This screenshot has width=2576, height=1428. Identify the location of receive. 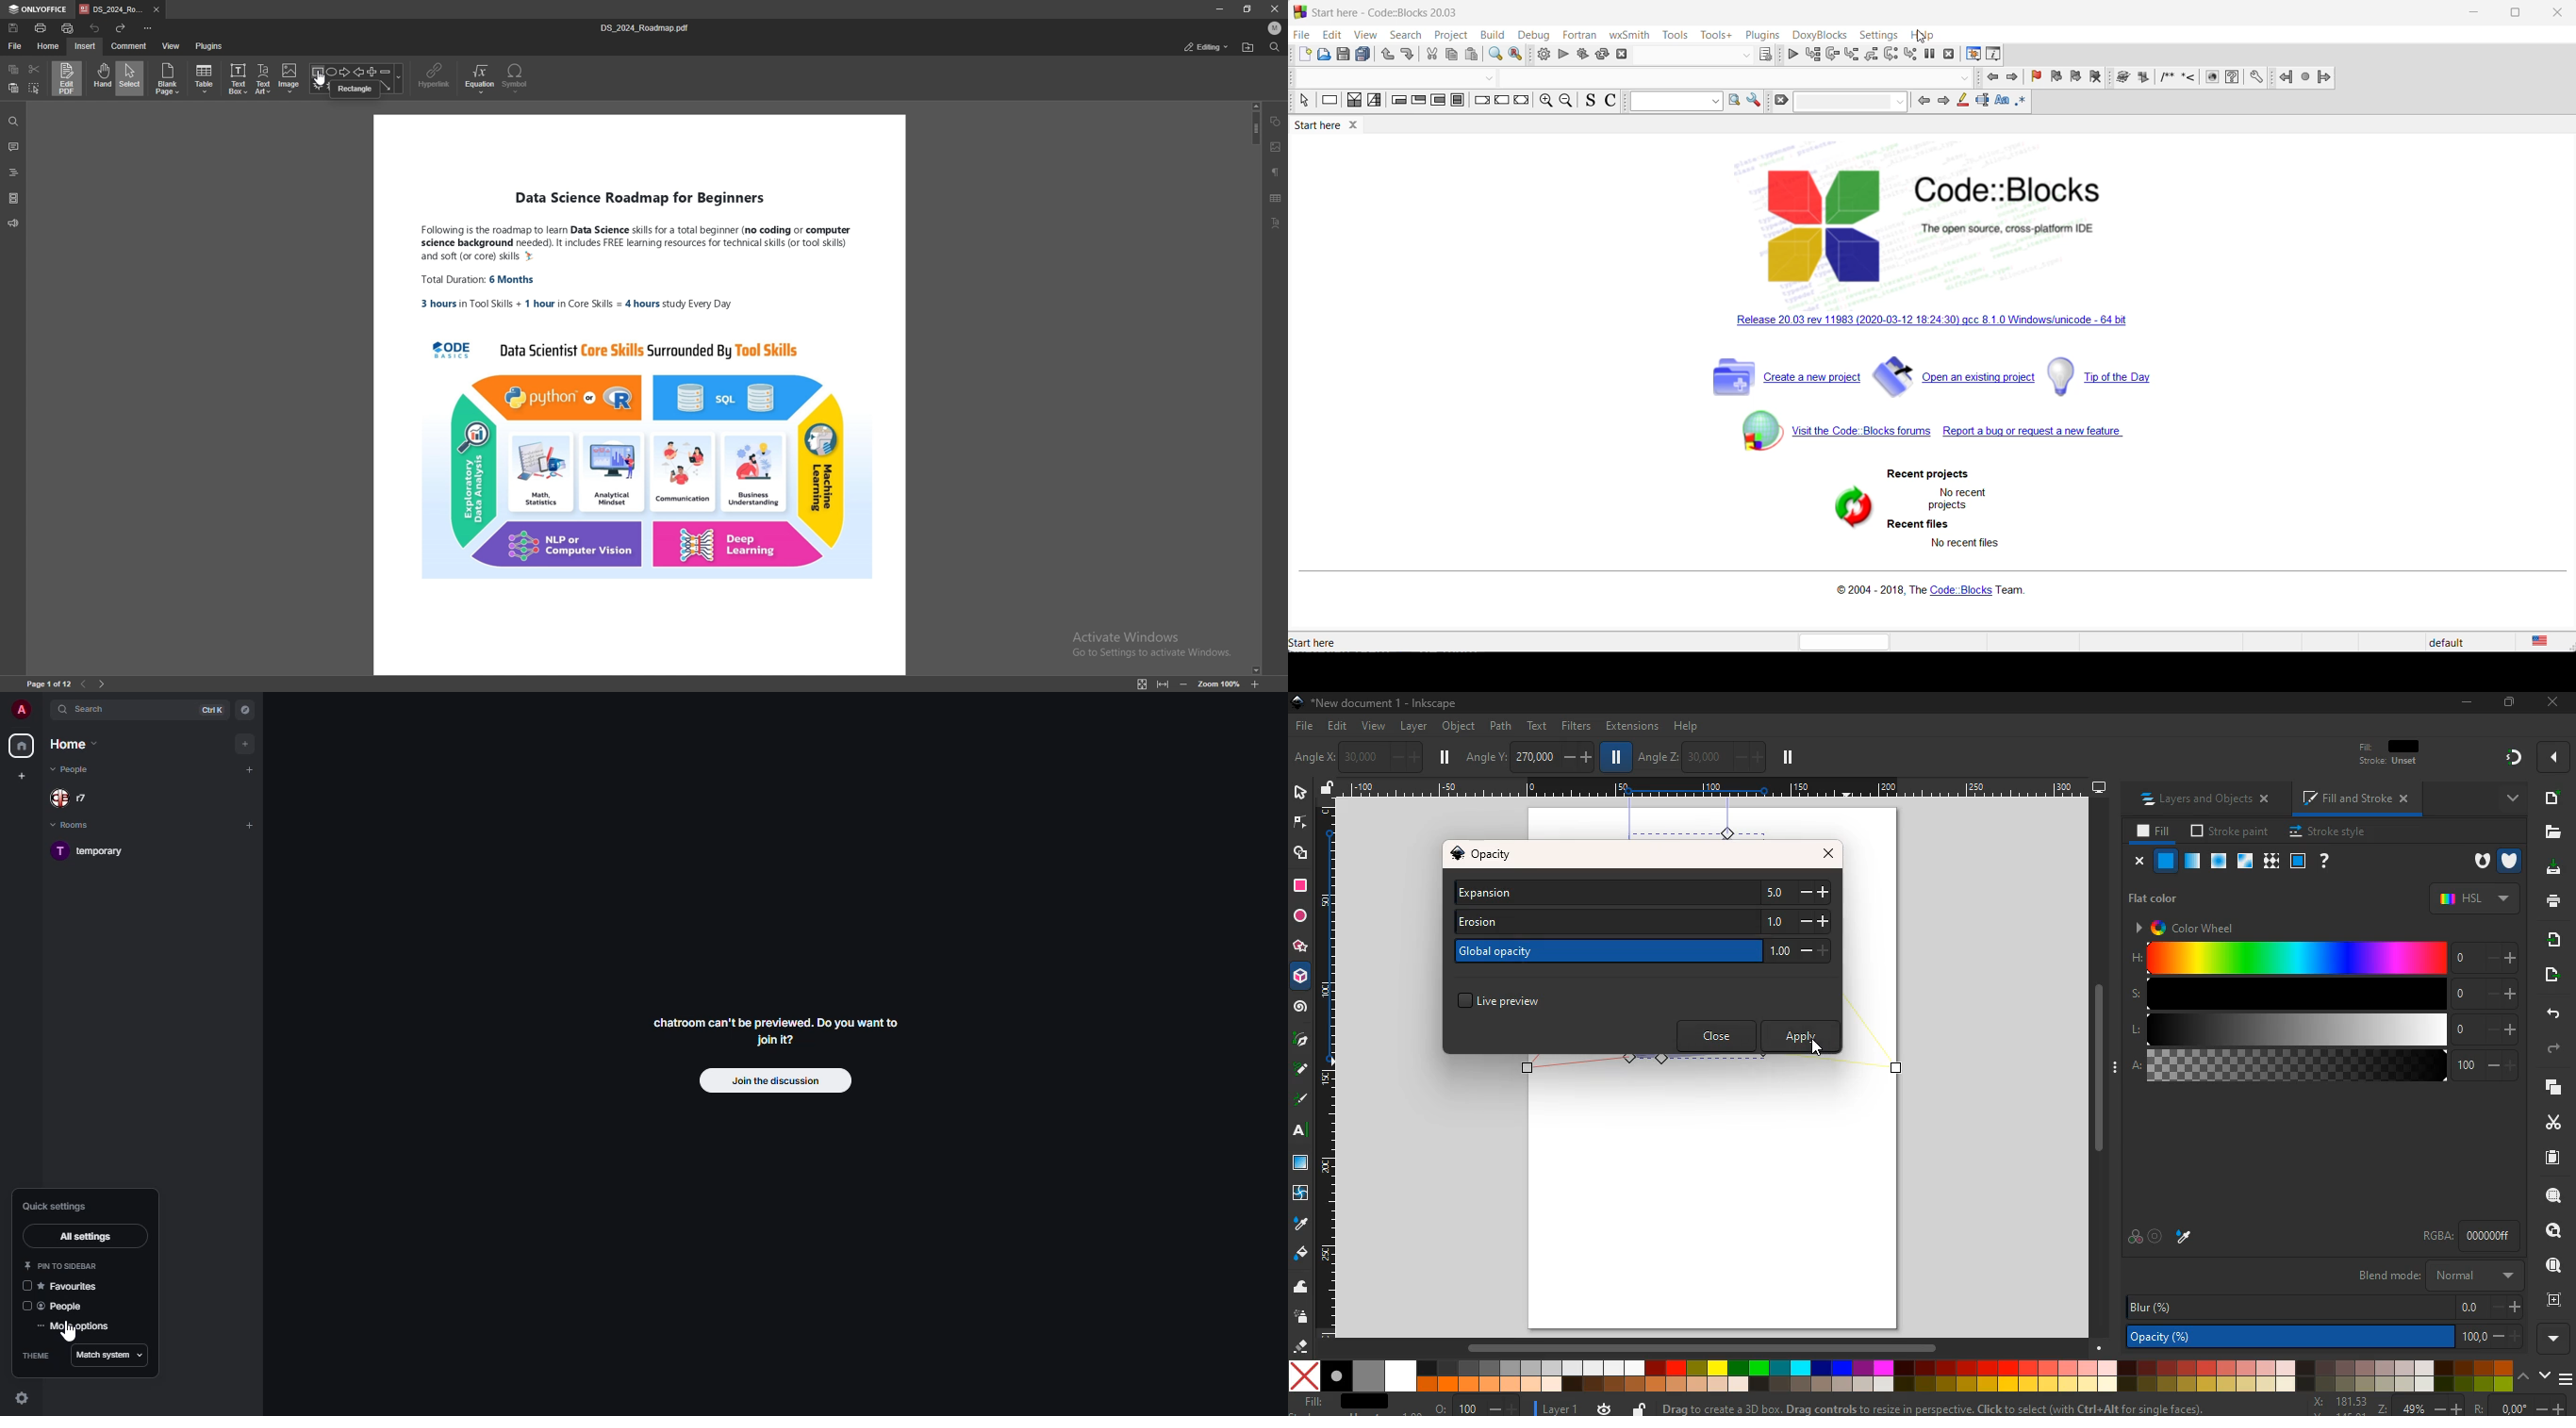
(2548, 939).